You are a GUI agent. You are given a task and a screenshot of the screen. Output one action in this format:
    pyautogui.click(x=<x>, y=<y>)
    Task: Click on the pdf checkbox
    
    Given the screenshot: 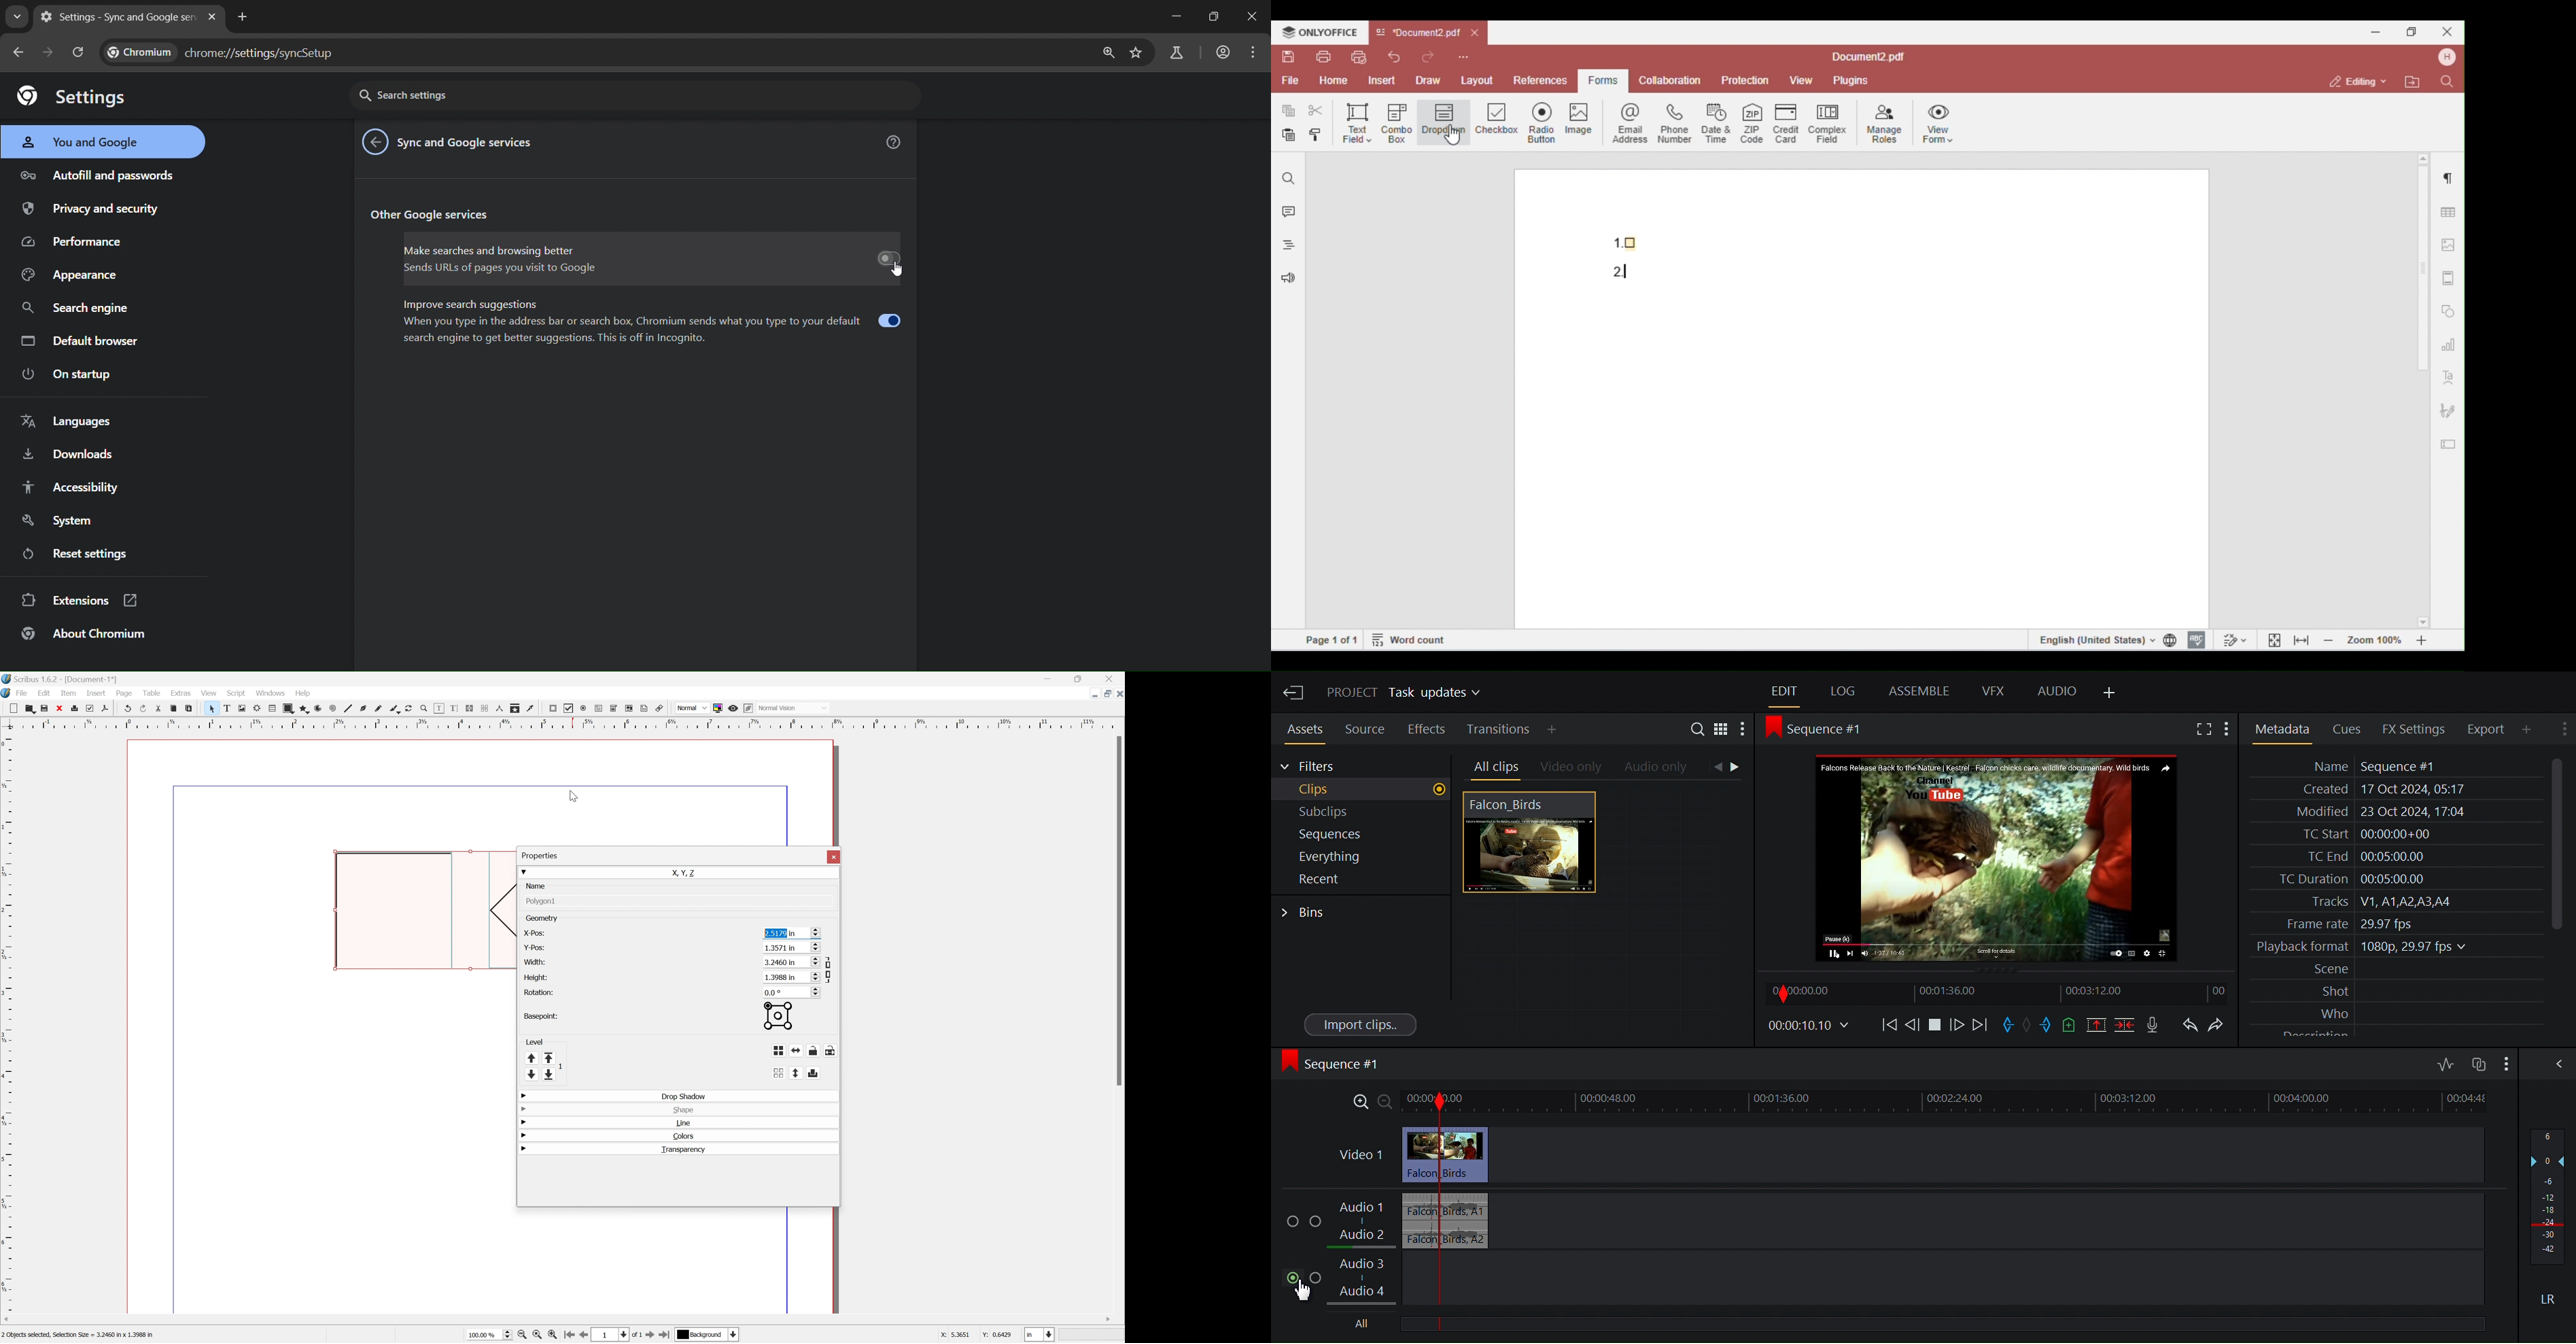 What is the action you would take?
    pyautogui.click(x=568, y=708)
    